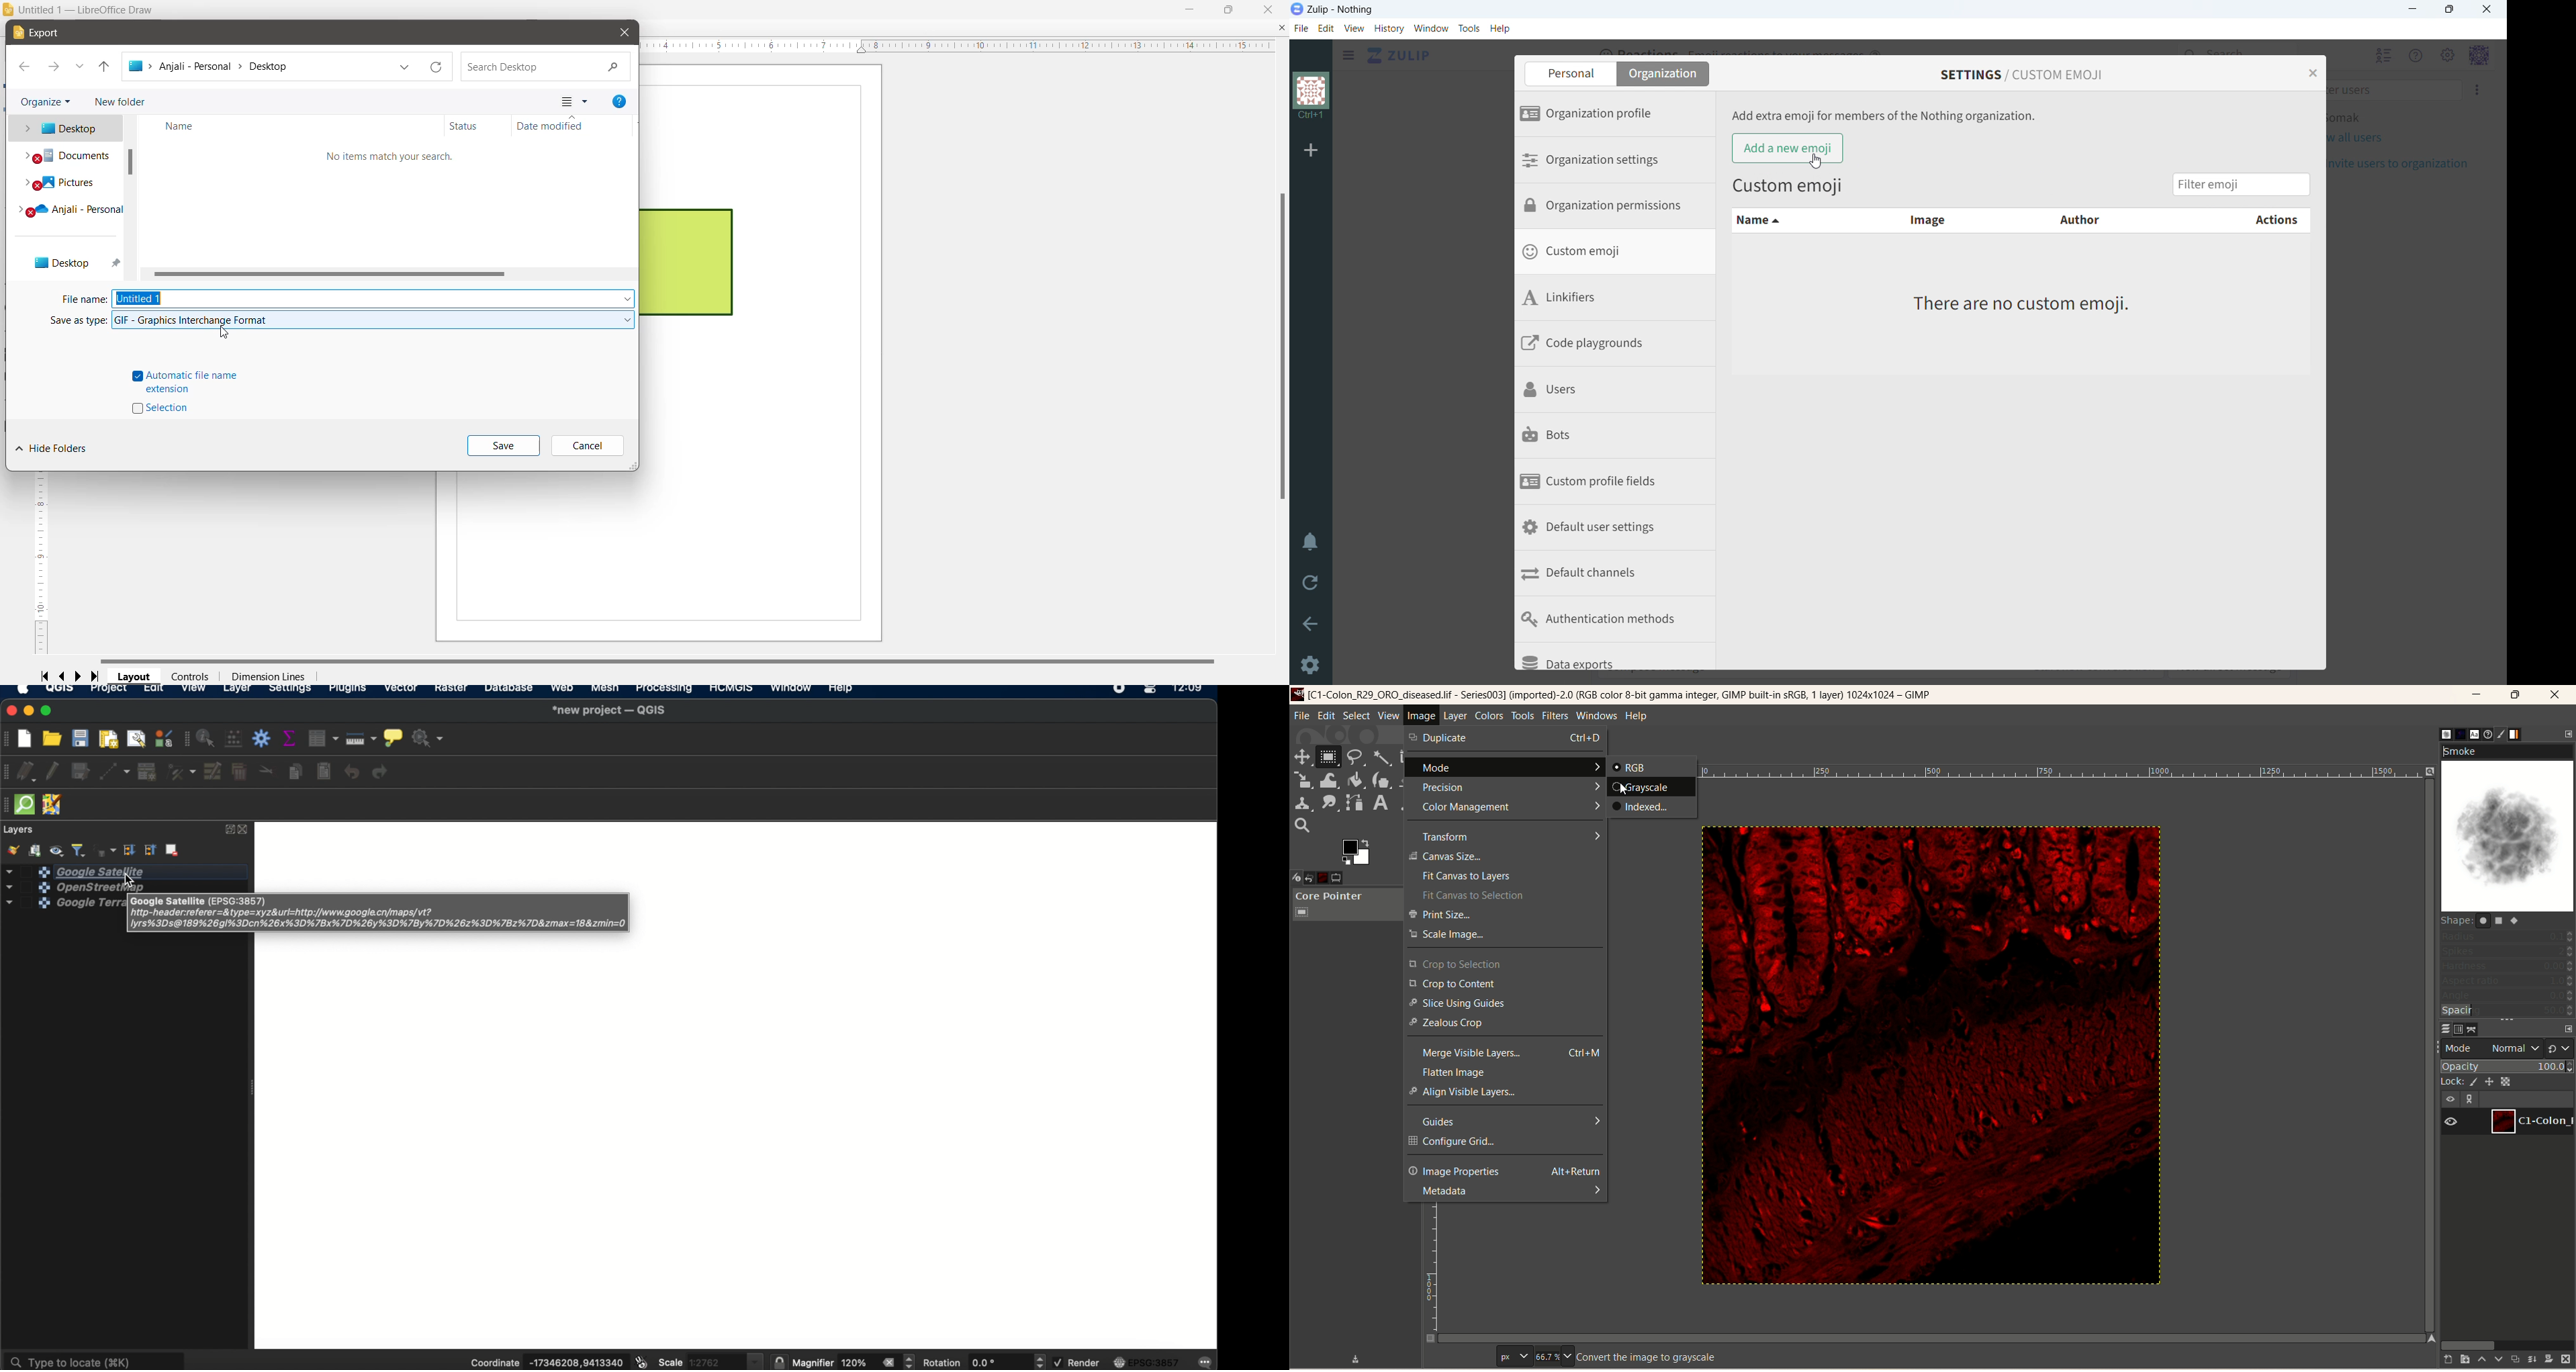 The height and width of the screenshot is (1372, 2576). What do you see at coordinates (1788, 187) in the screenshot?
I see `Custom emoji` at bounding box center [1788, 187].